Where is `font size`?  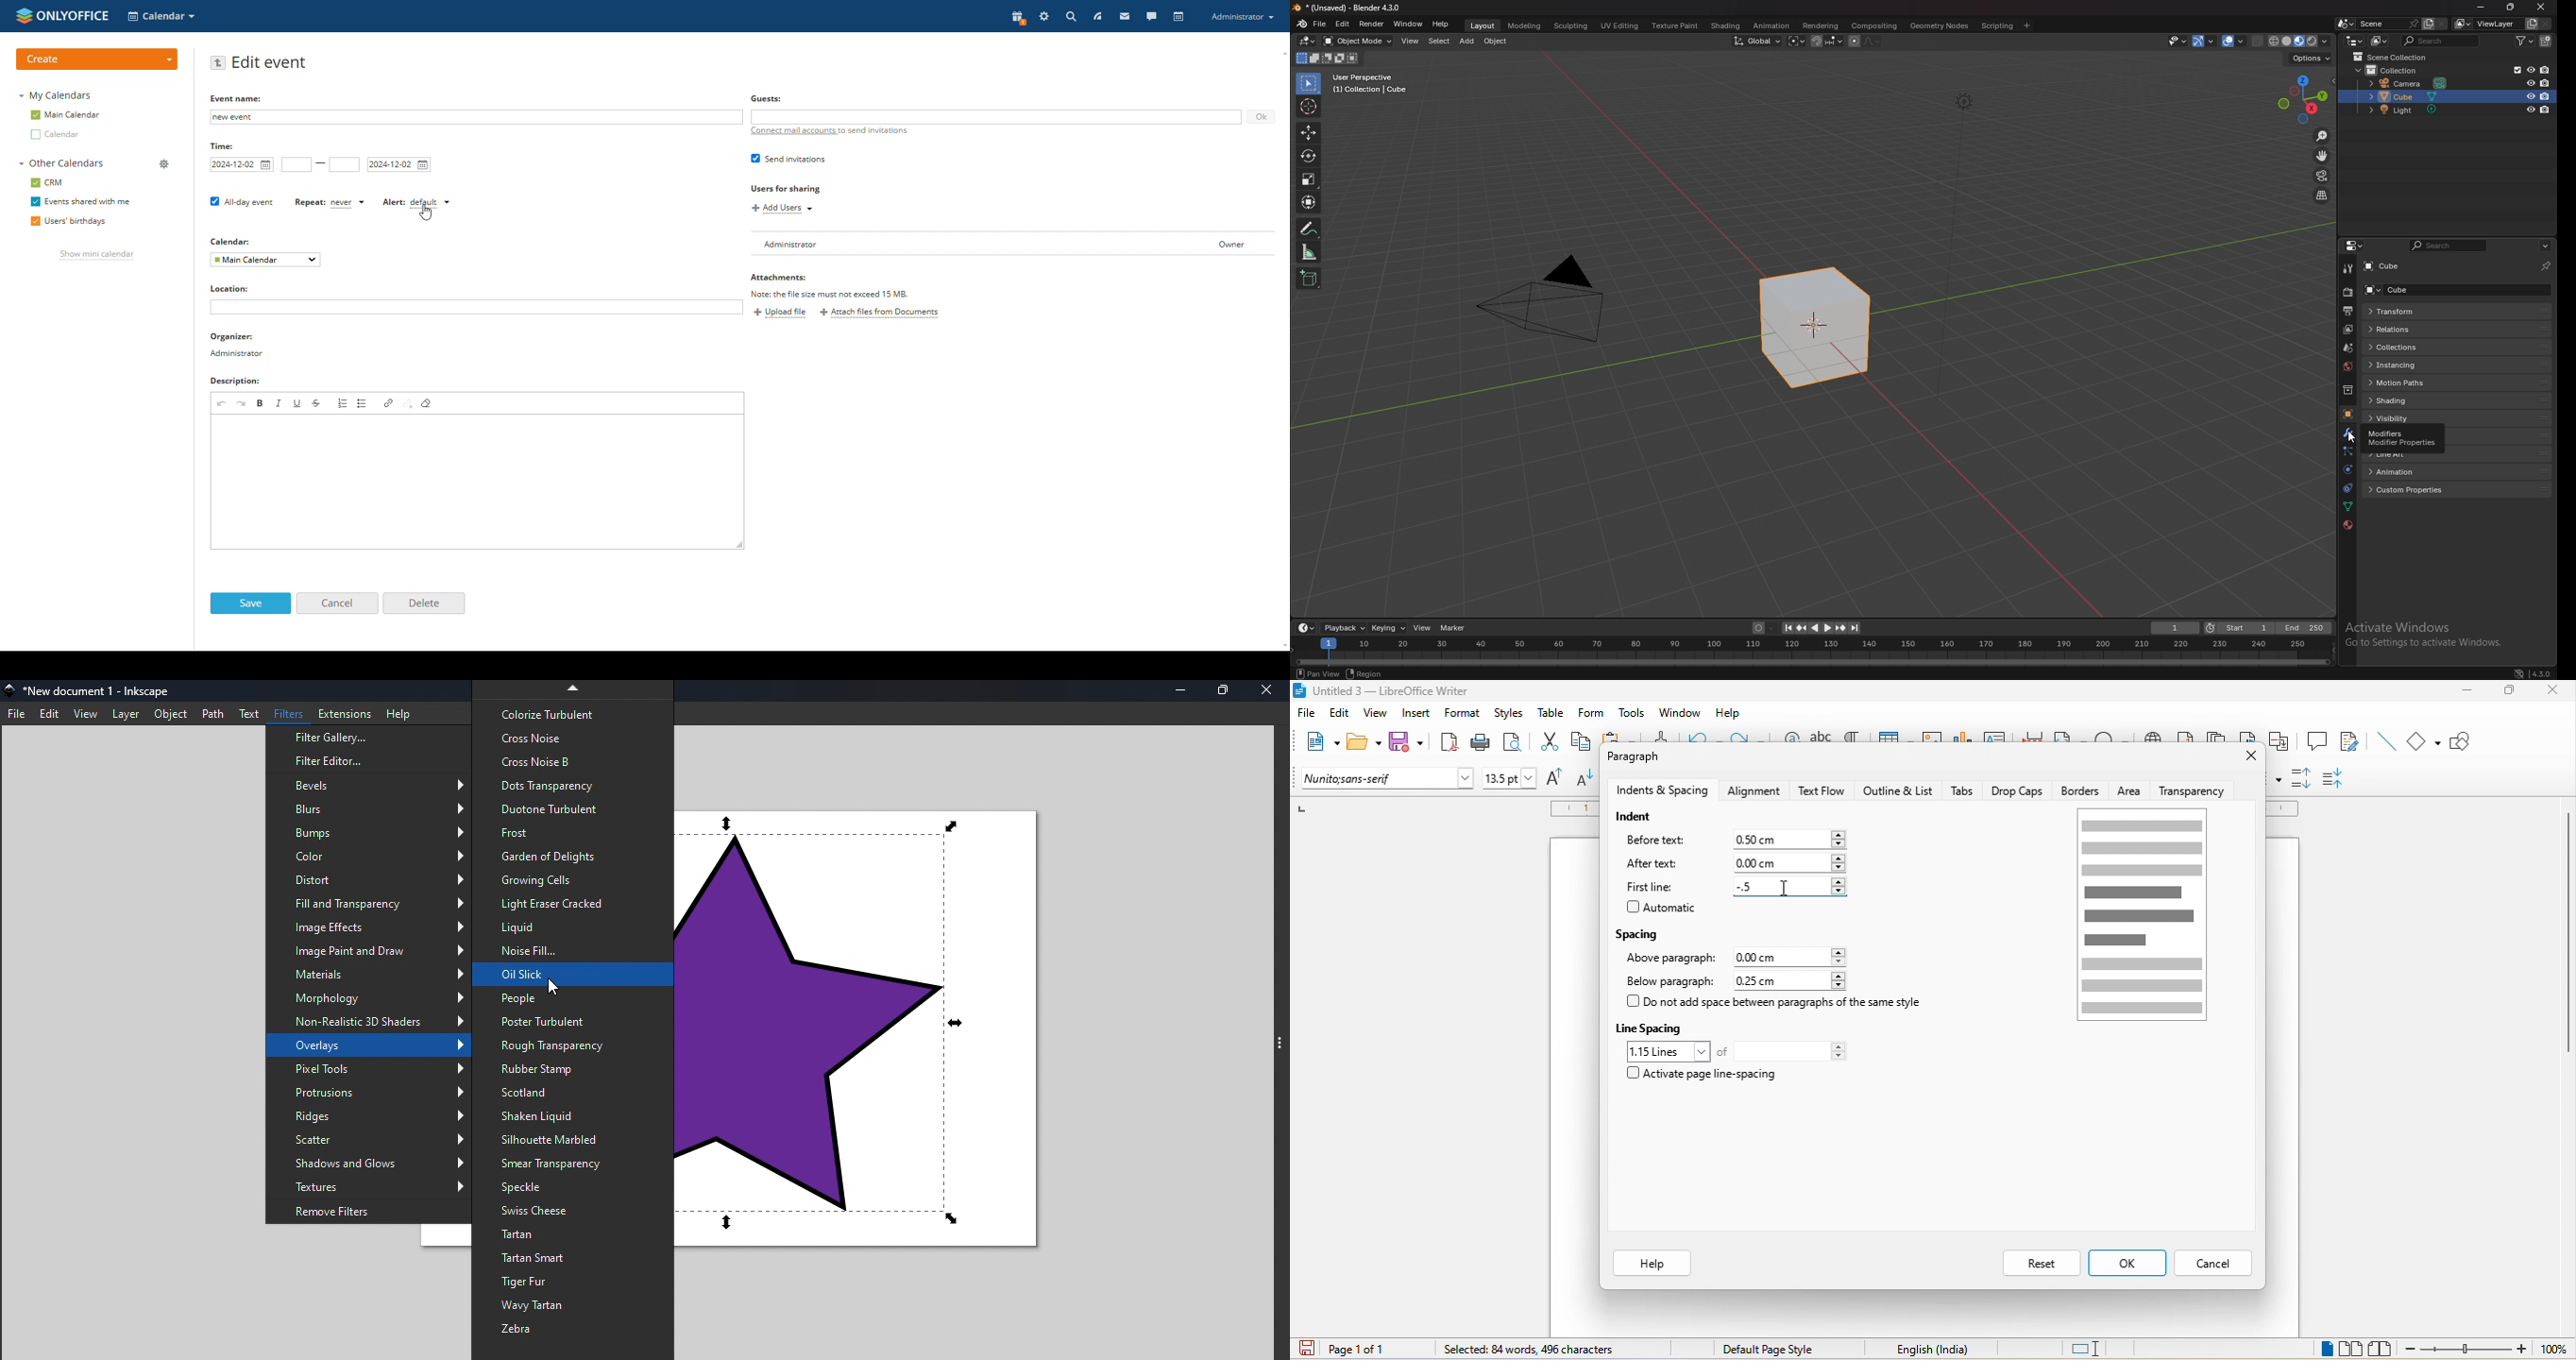
font size is located at coordinates (1510, 779).